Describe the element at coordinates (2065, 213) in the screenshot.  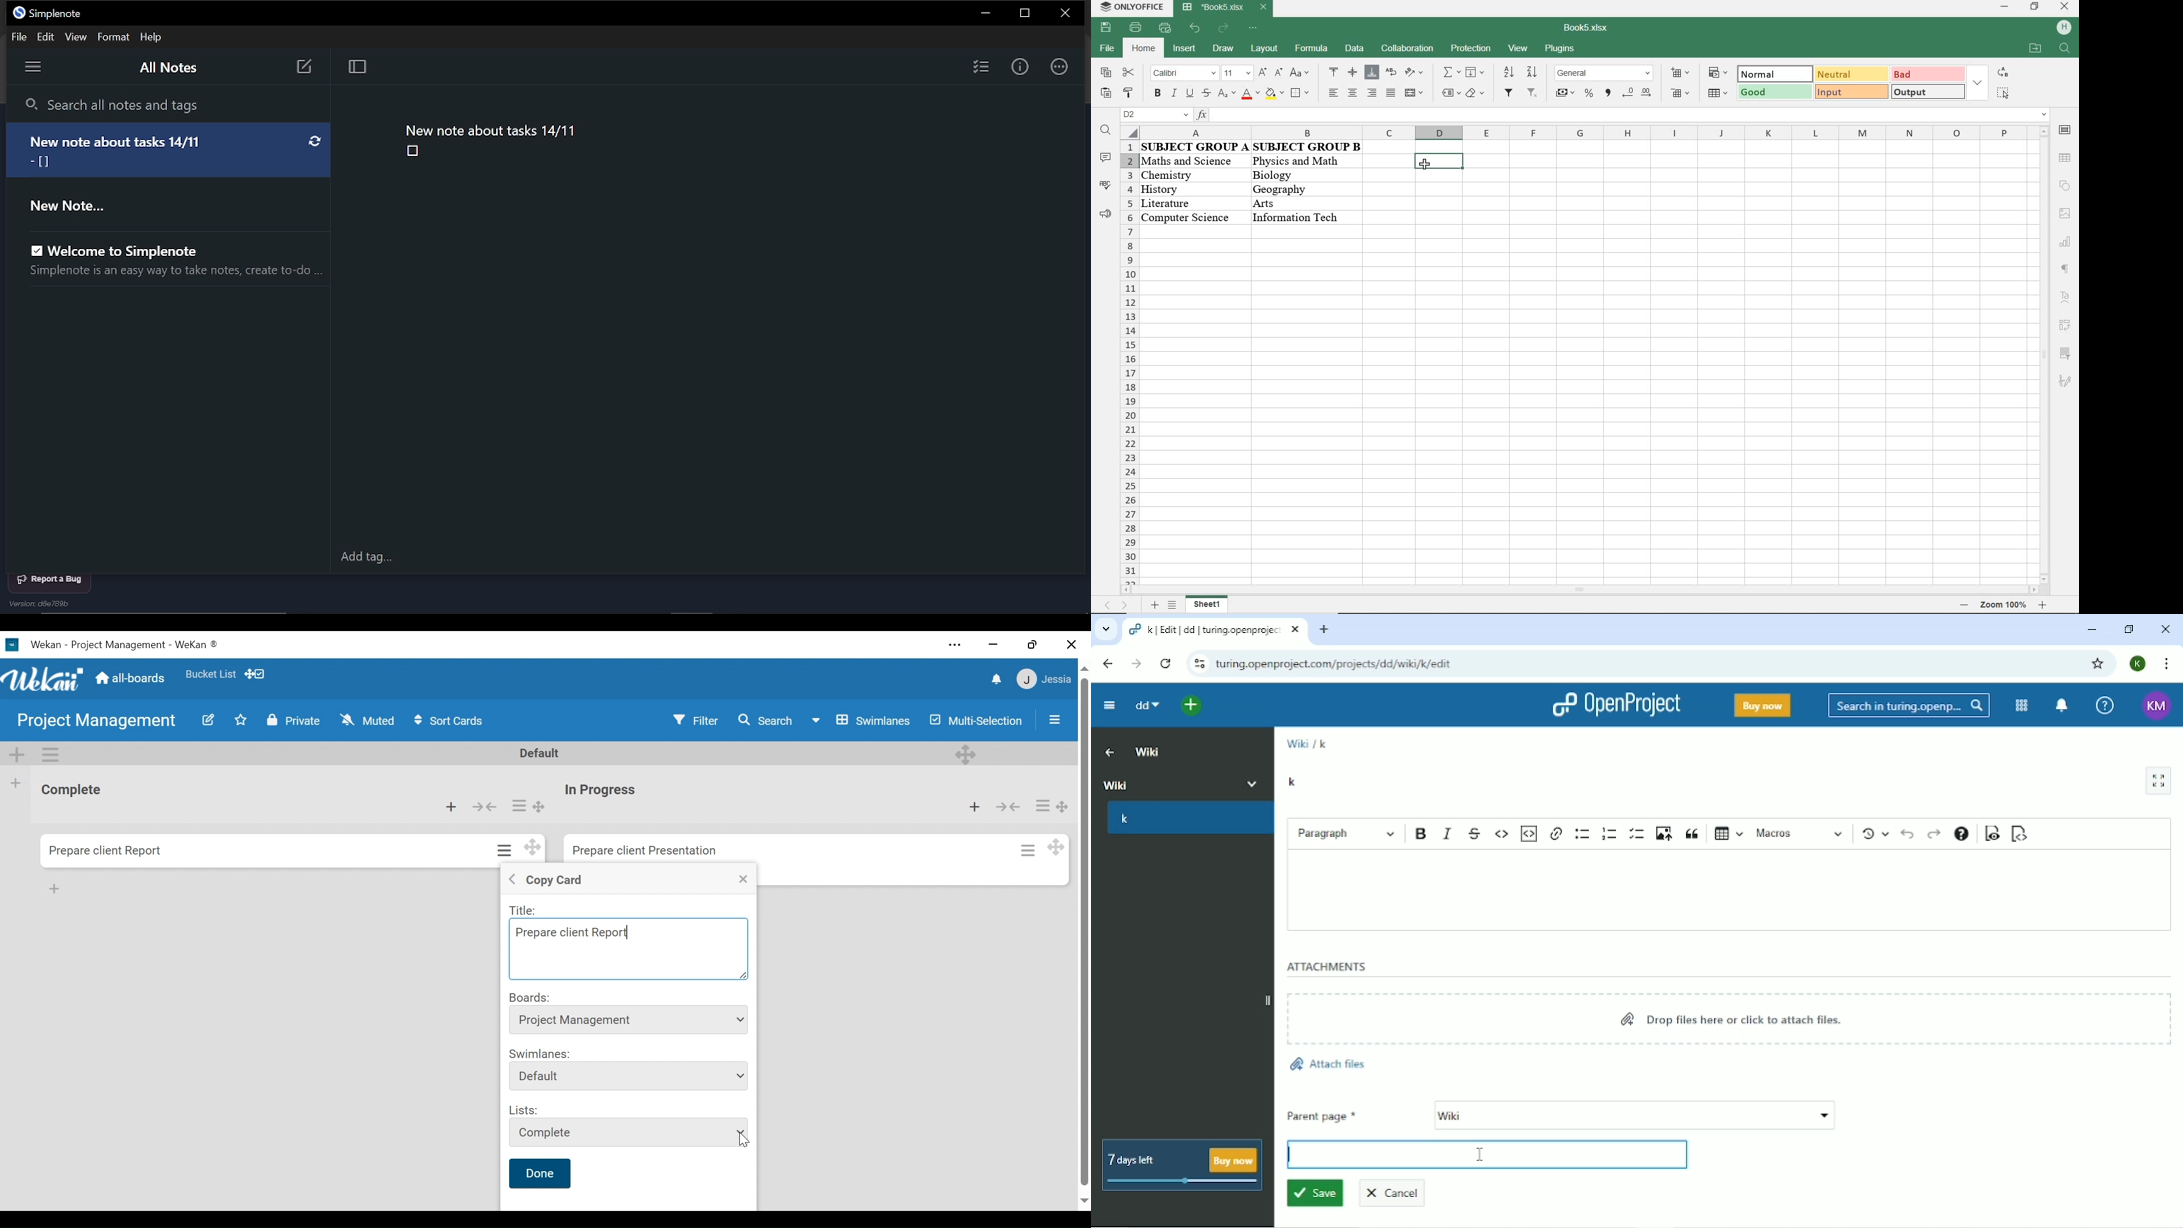
I see `image` at that location.